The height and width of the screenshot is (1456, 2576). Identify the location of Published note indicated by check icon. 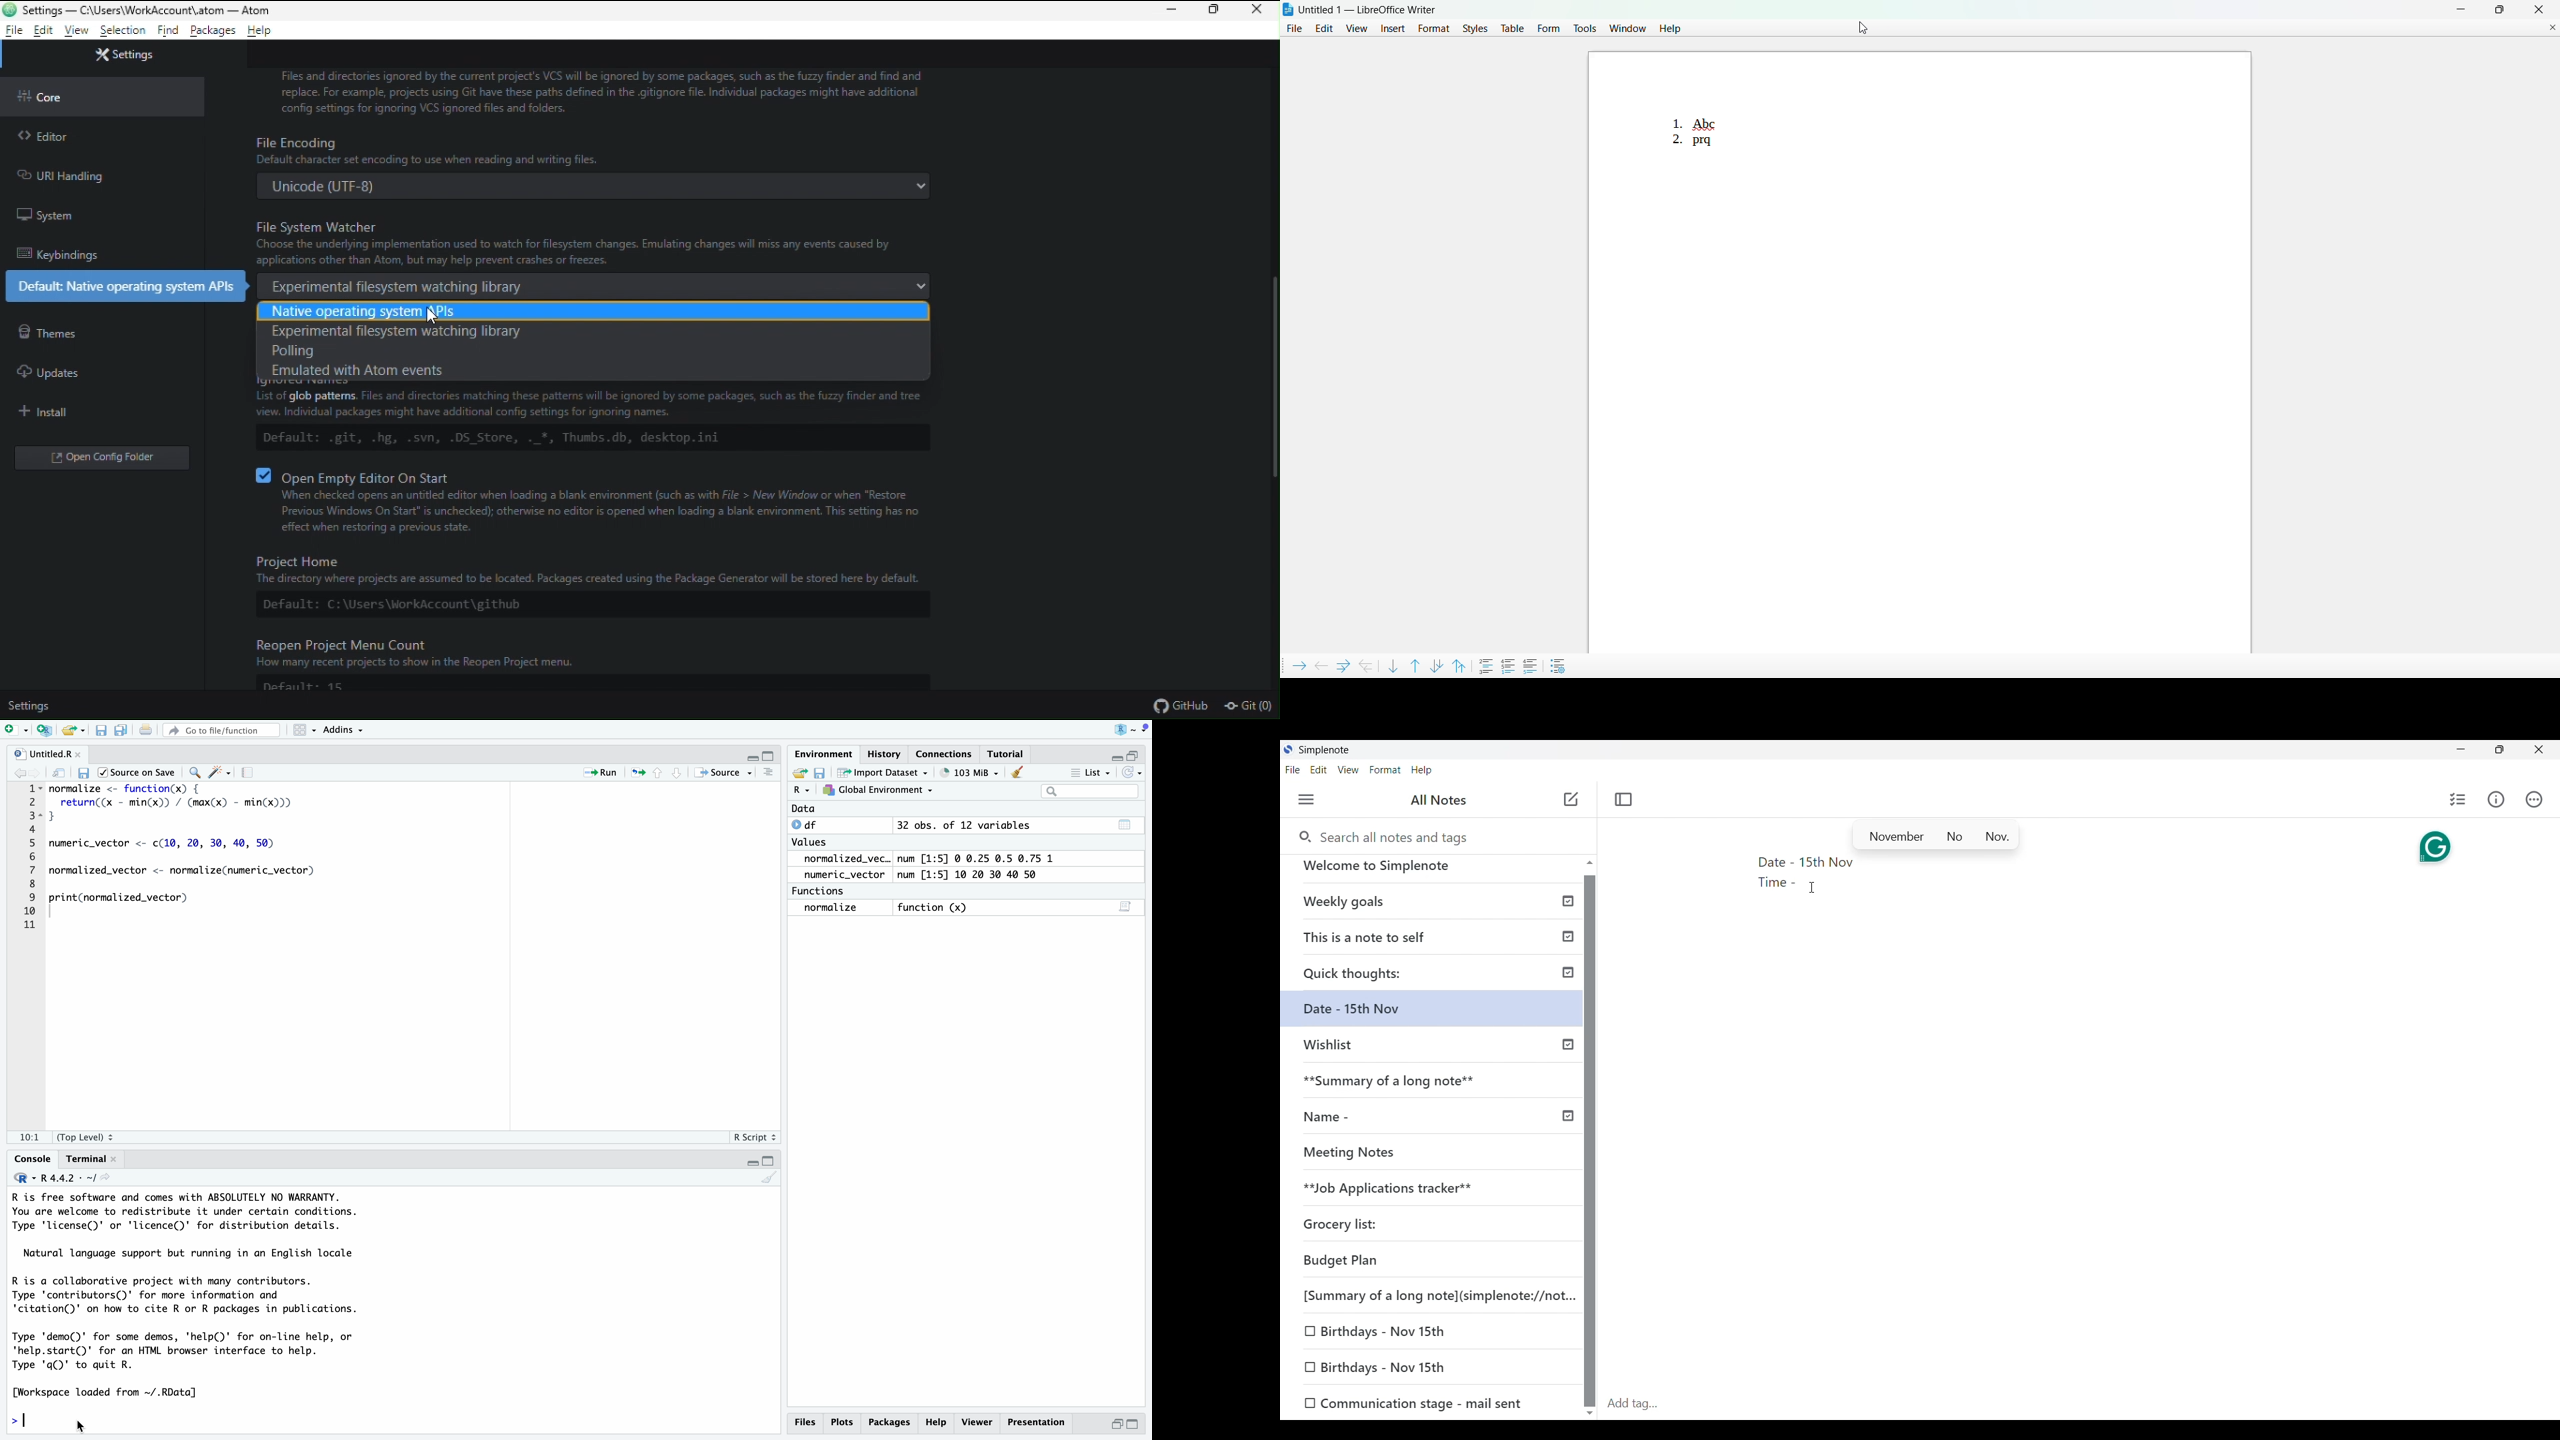
(1435, 1122).